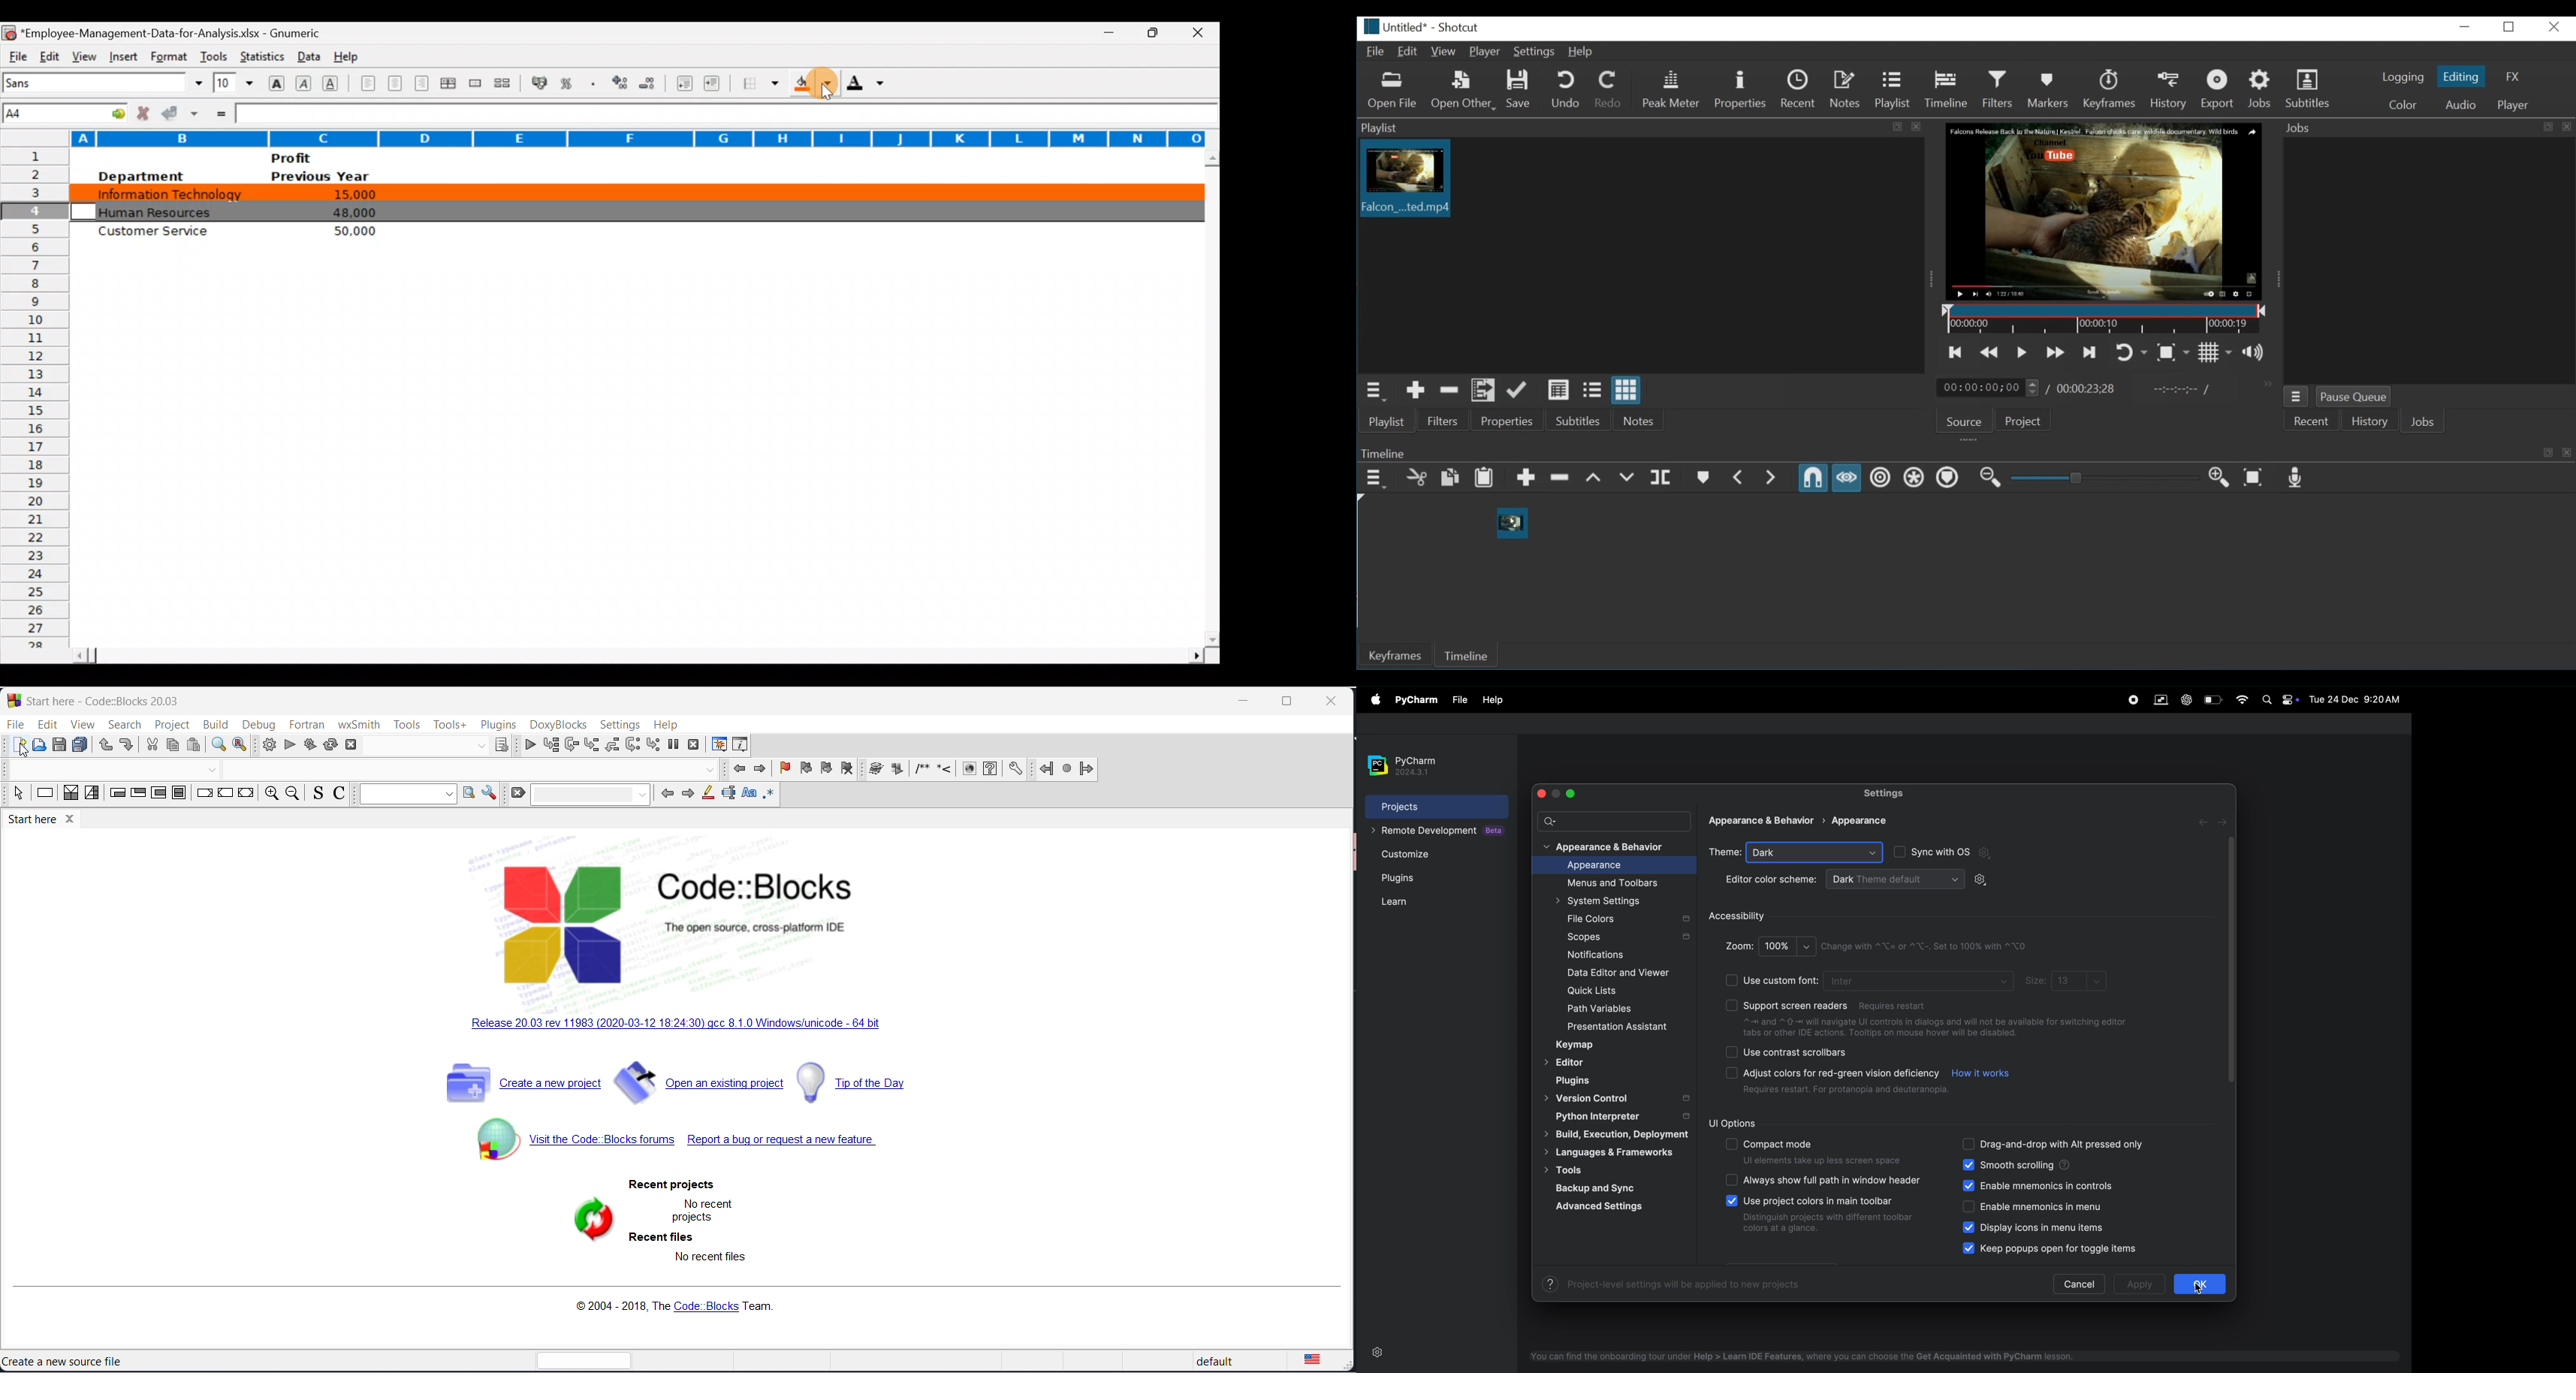  Describe the element at coordinates (450, 725) in the screenshot. I see `Tools+` at that location.